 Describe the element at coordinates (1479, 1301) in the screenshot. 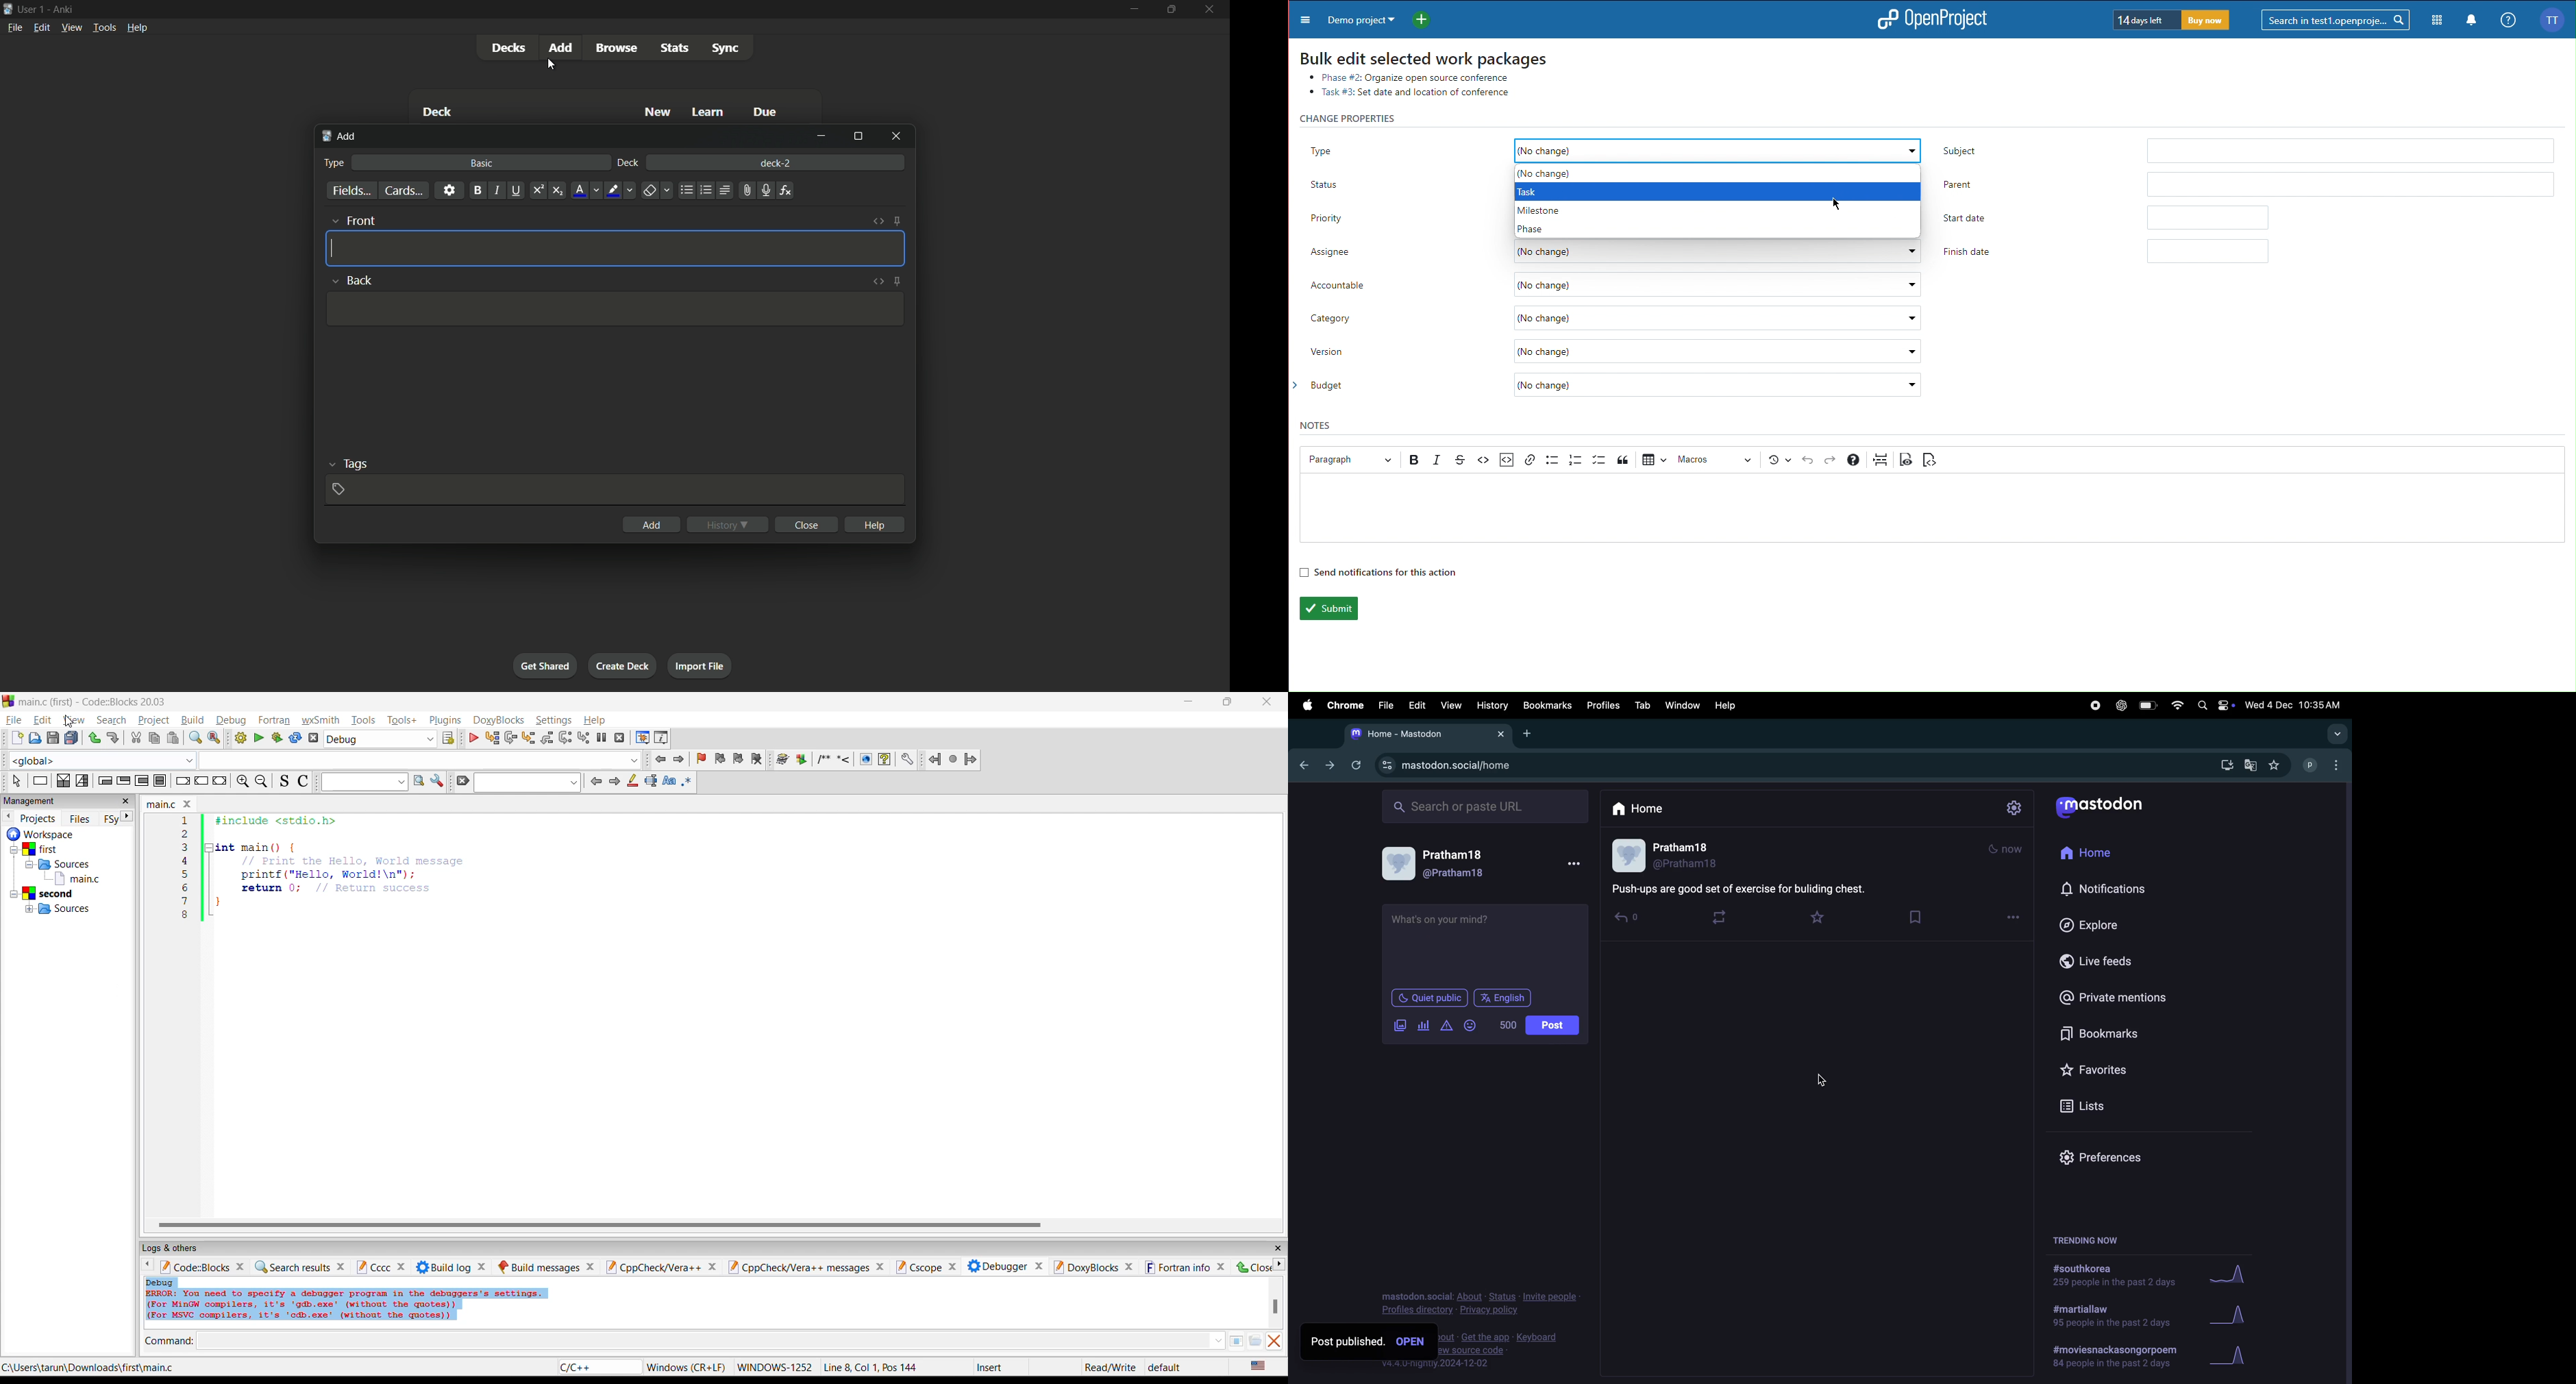

I see `privacy and policy` at that location.